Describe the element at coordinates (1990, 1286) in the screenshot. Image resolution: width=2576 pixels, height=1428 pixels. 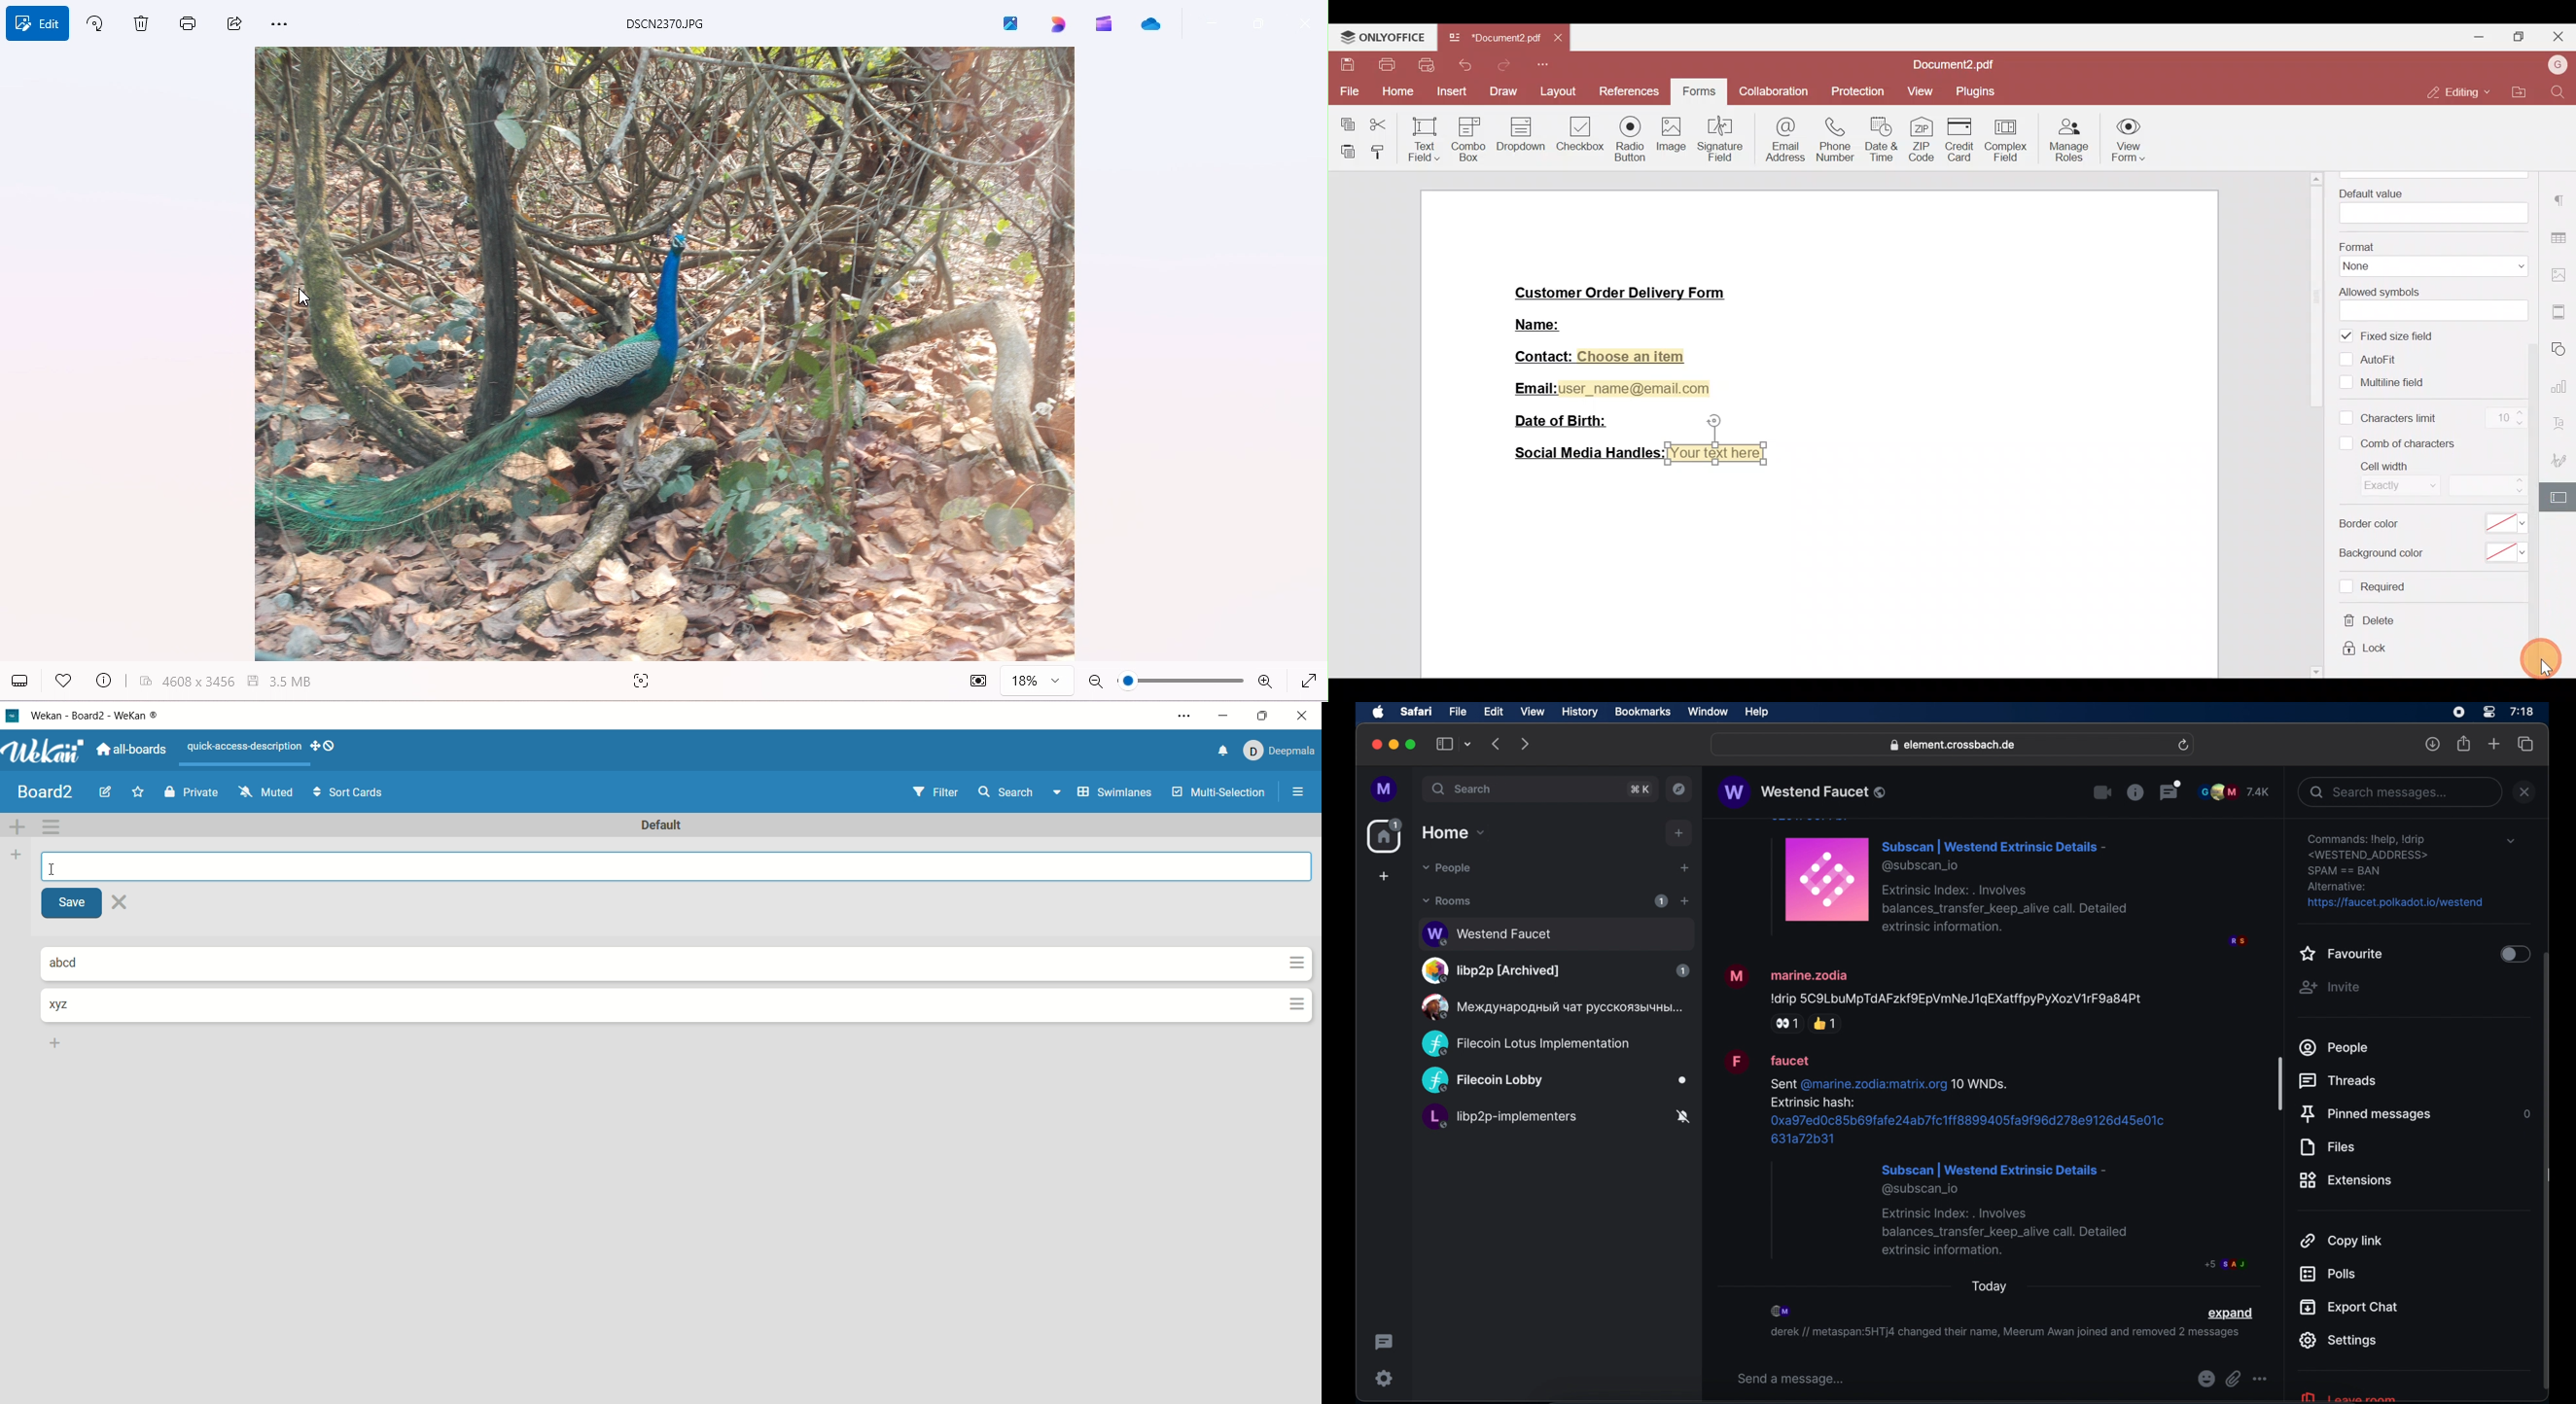
I see `today` at that location.